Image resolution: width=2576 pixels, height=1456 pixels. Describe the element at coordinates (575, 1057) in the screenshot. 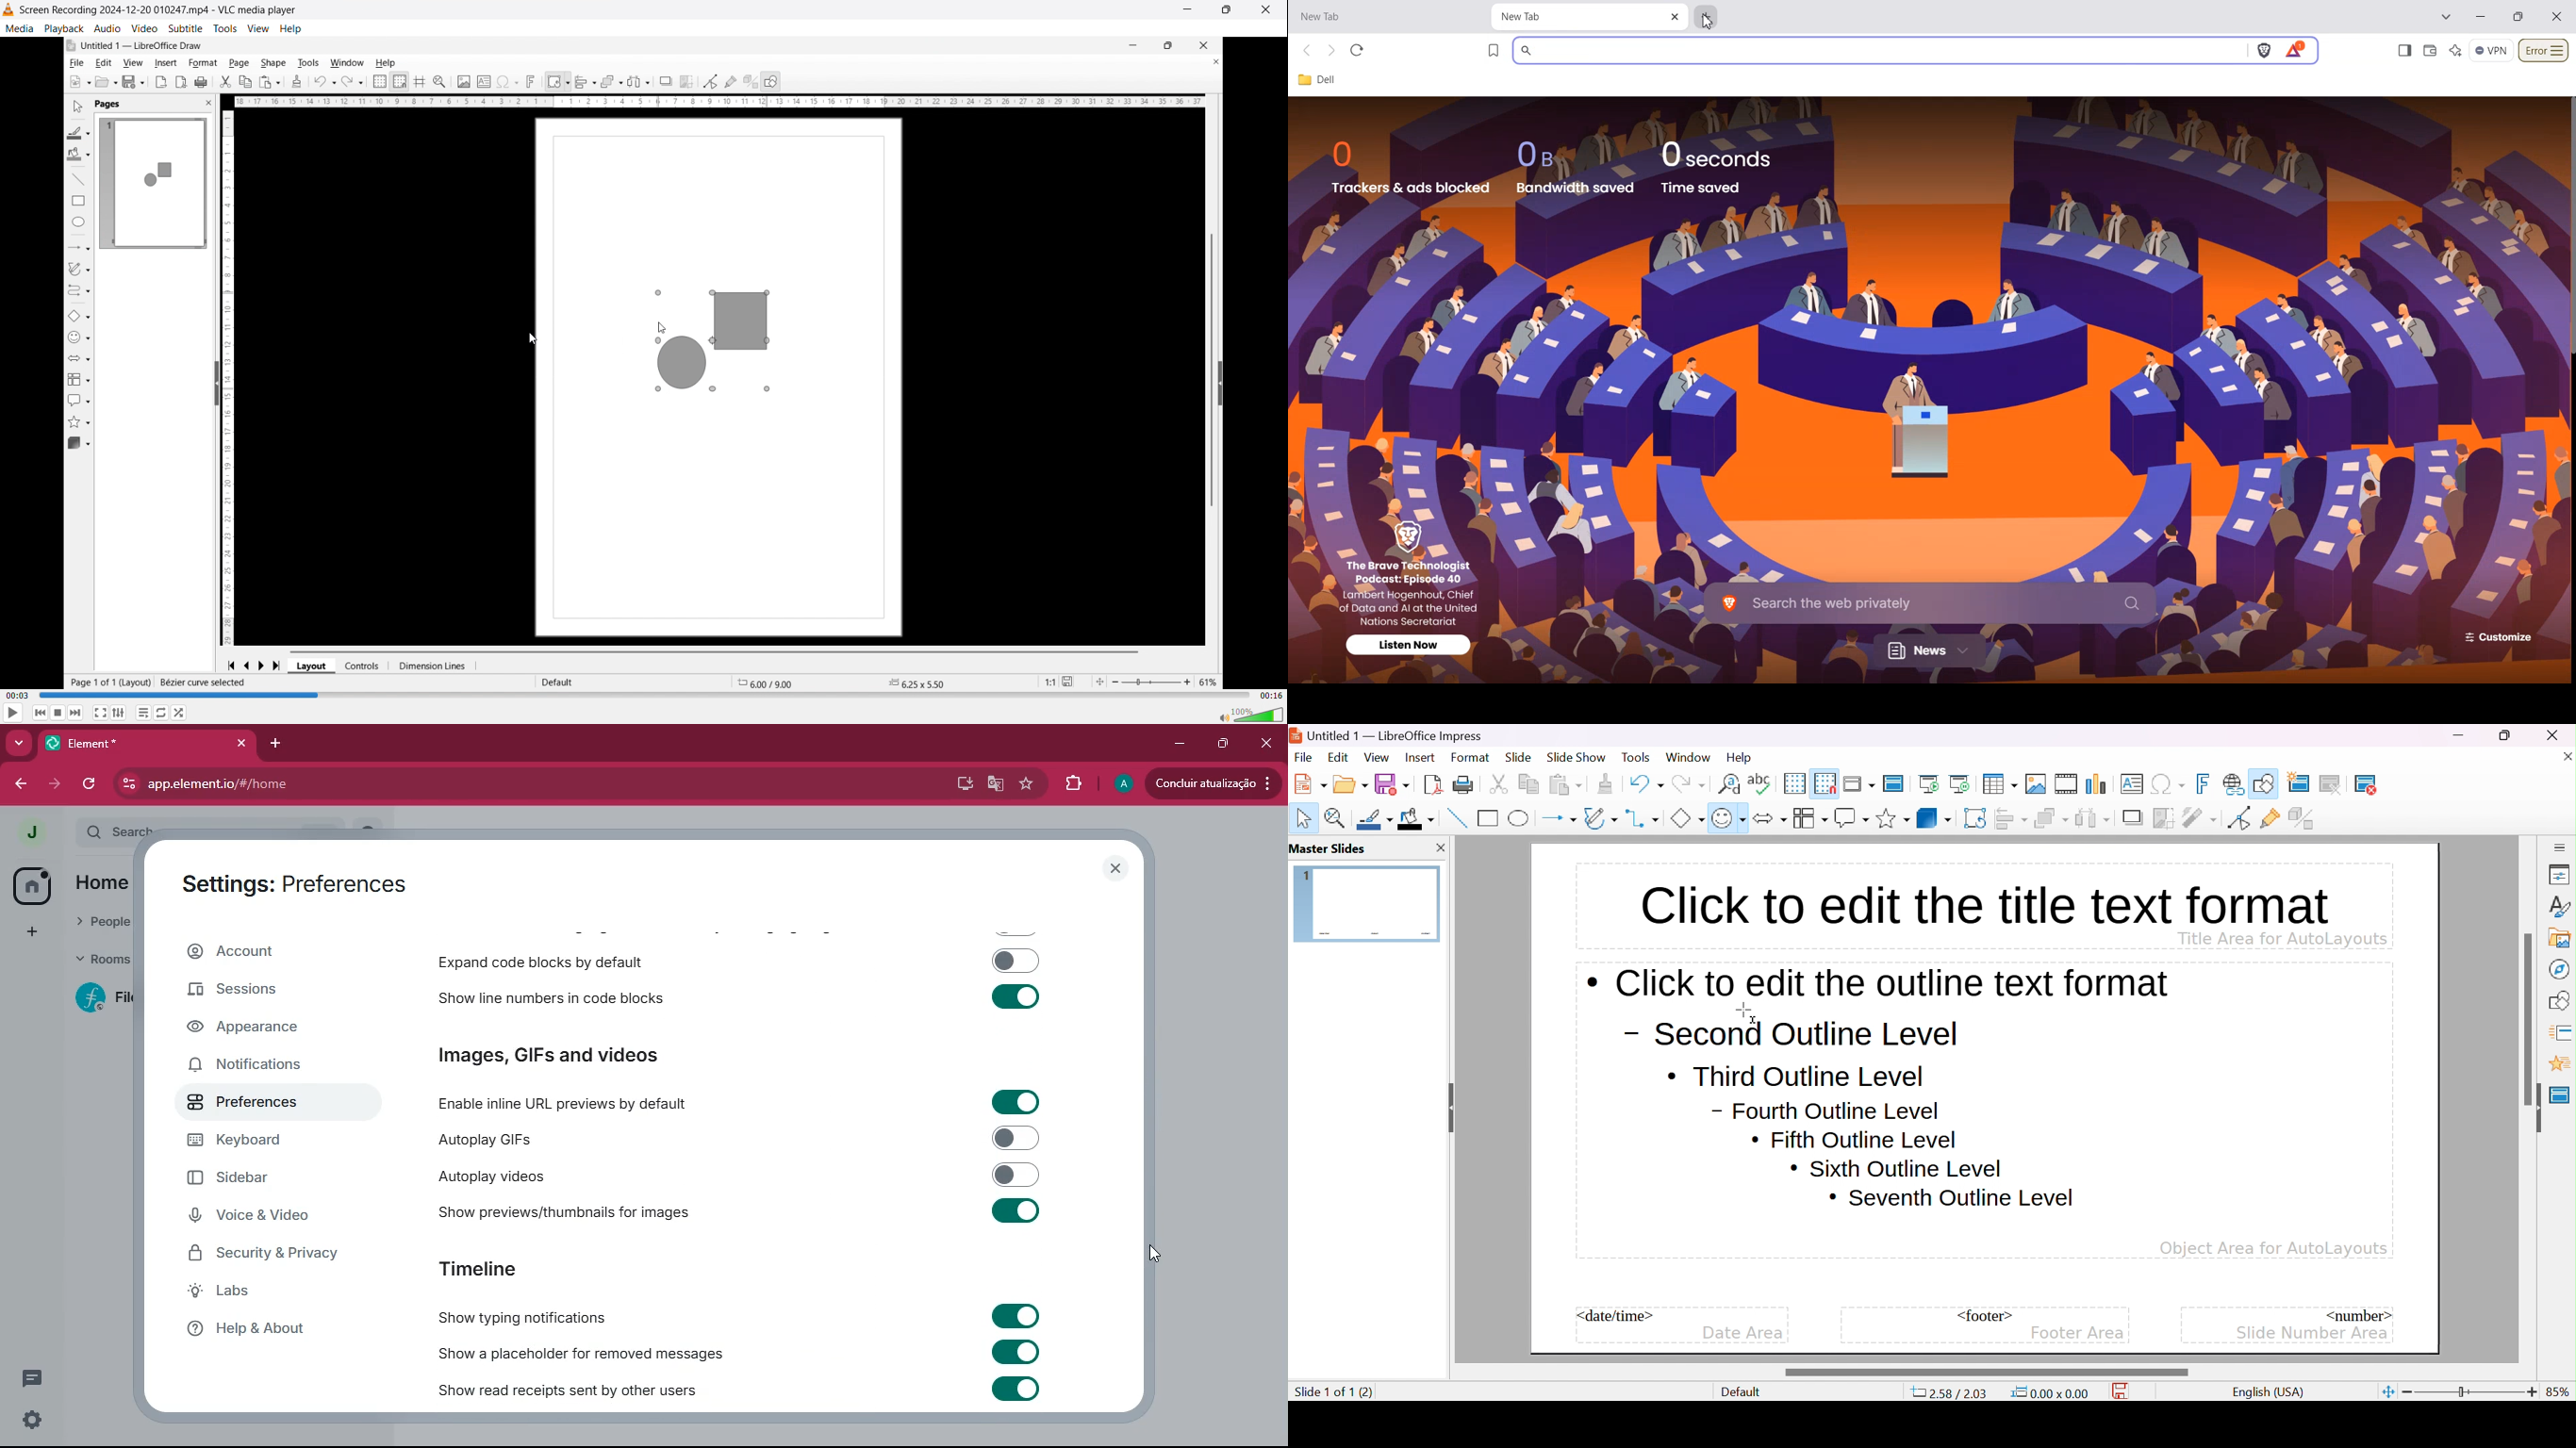

I see `images, GIFs and videos` at that location.